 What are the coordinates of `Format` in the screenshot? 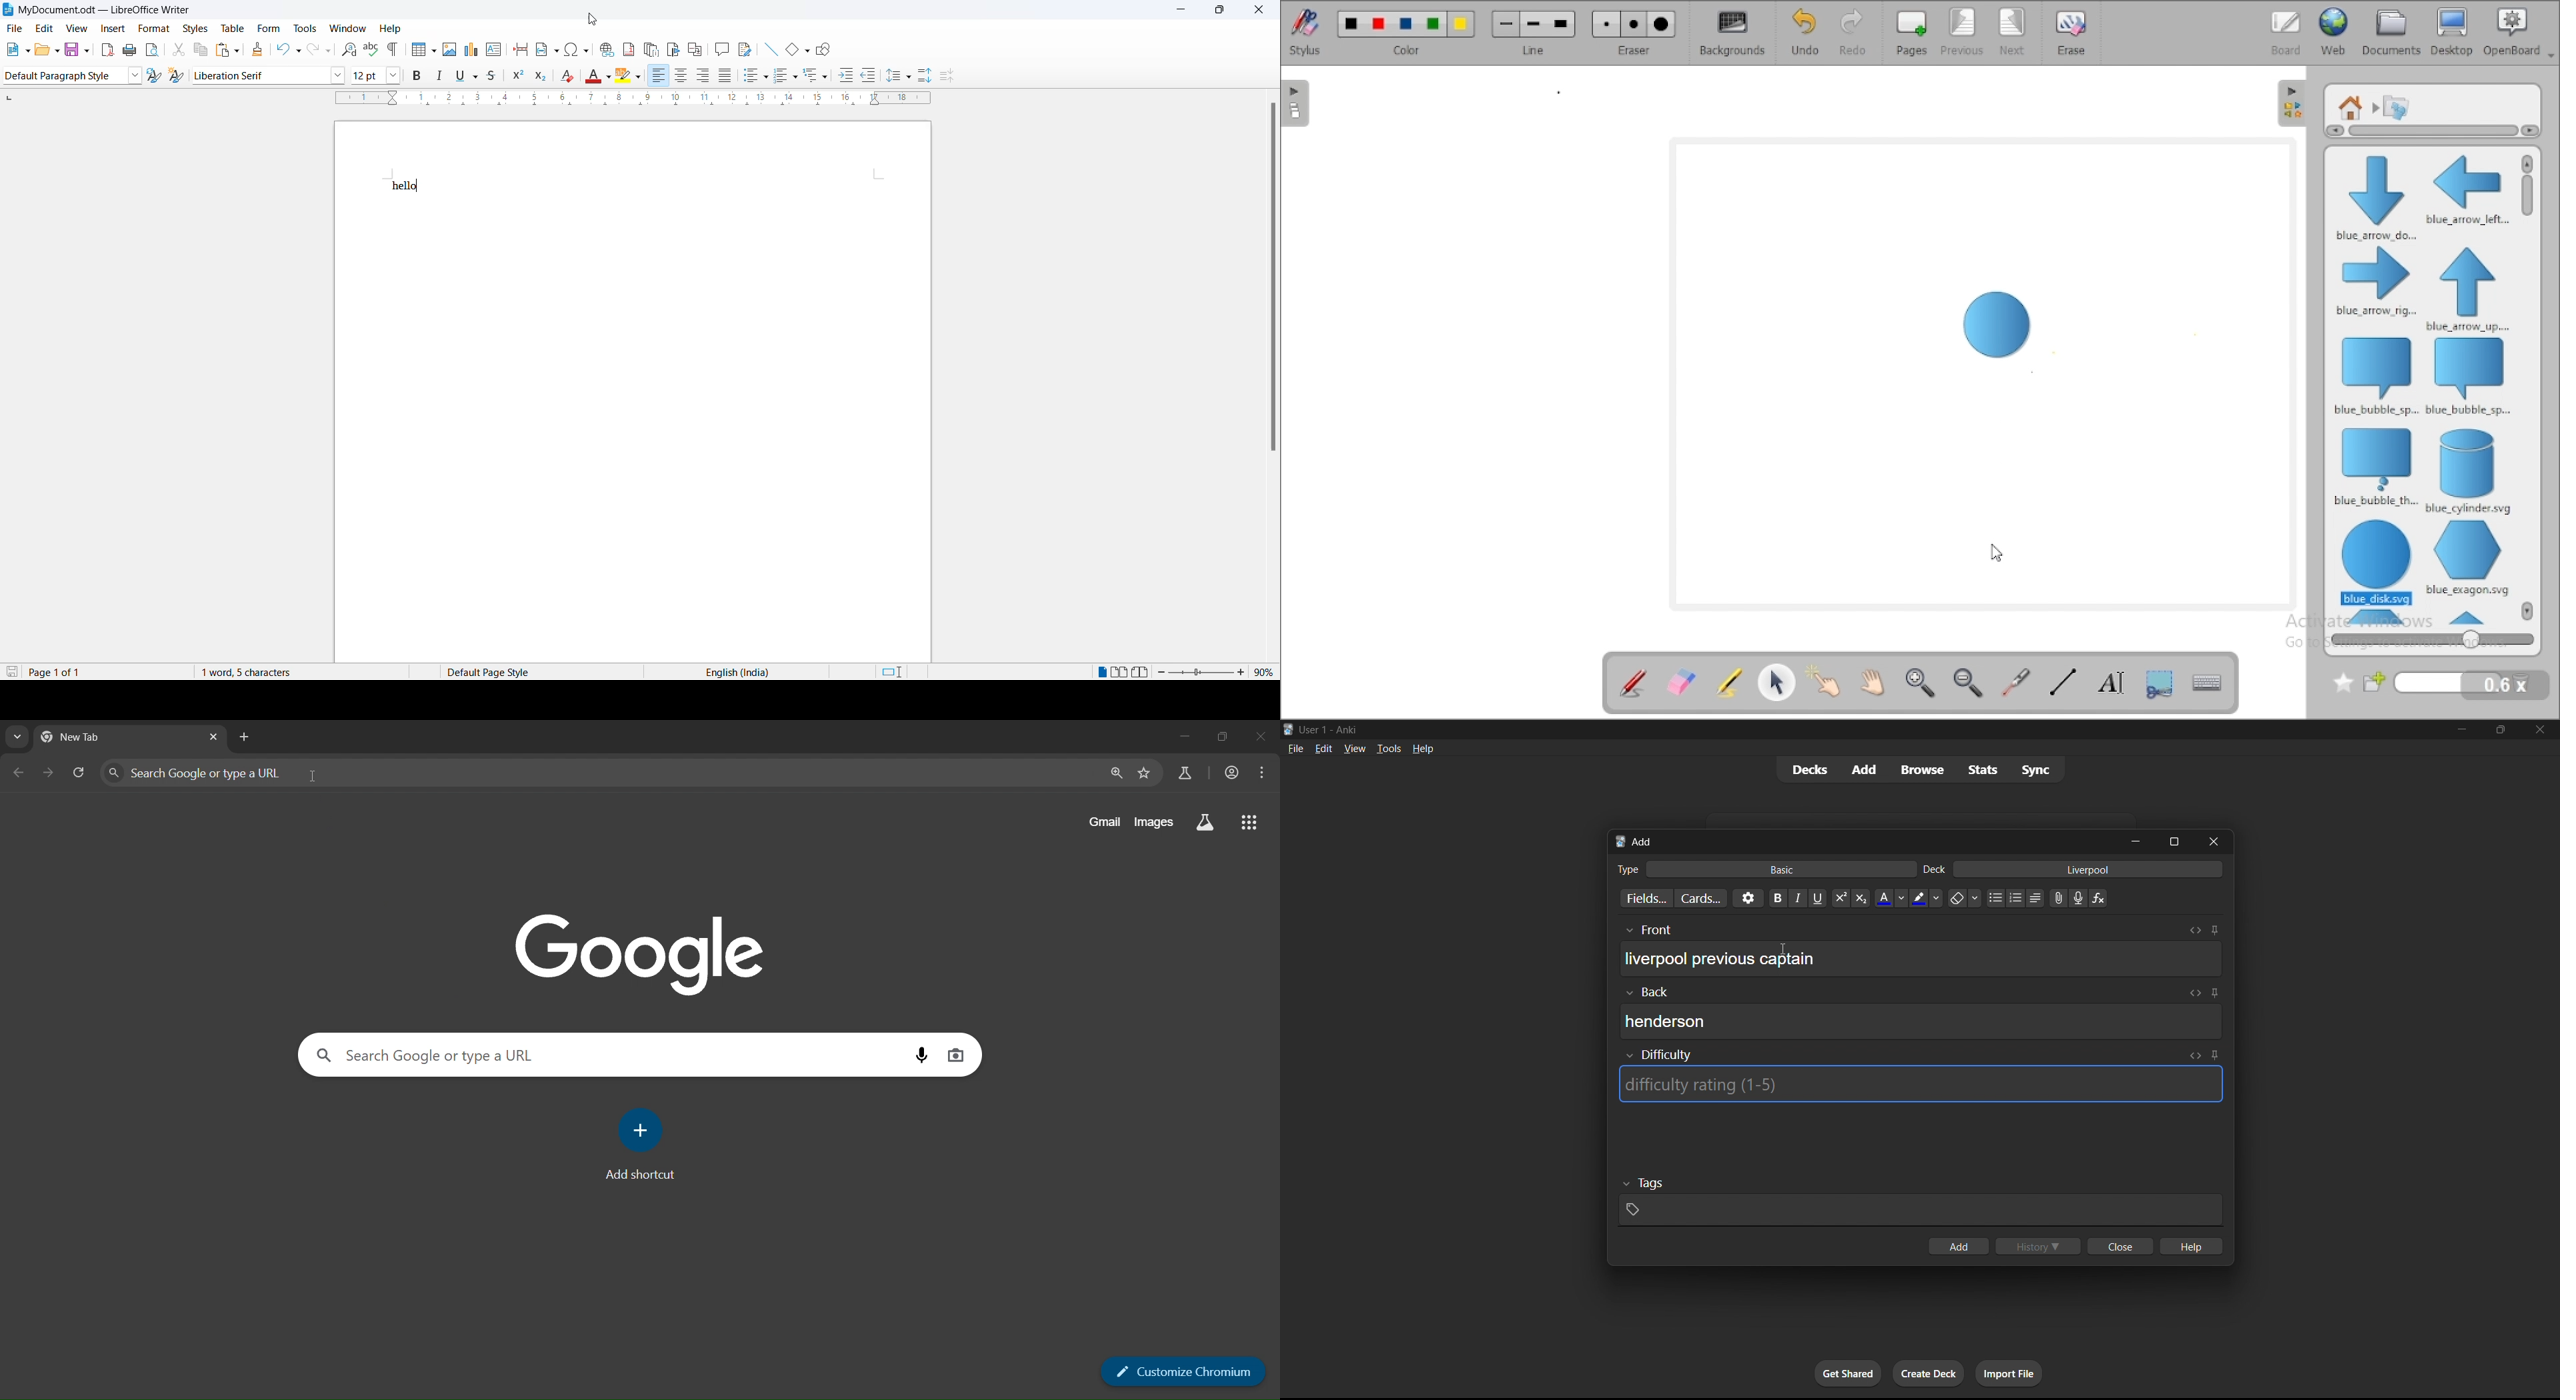 It's located at (154, 29).